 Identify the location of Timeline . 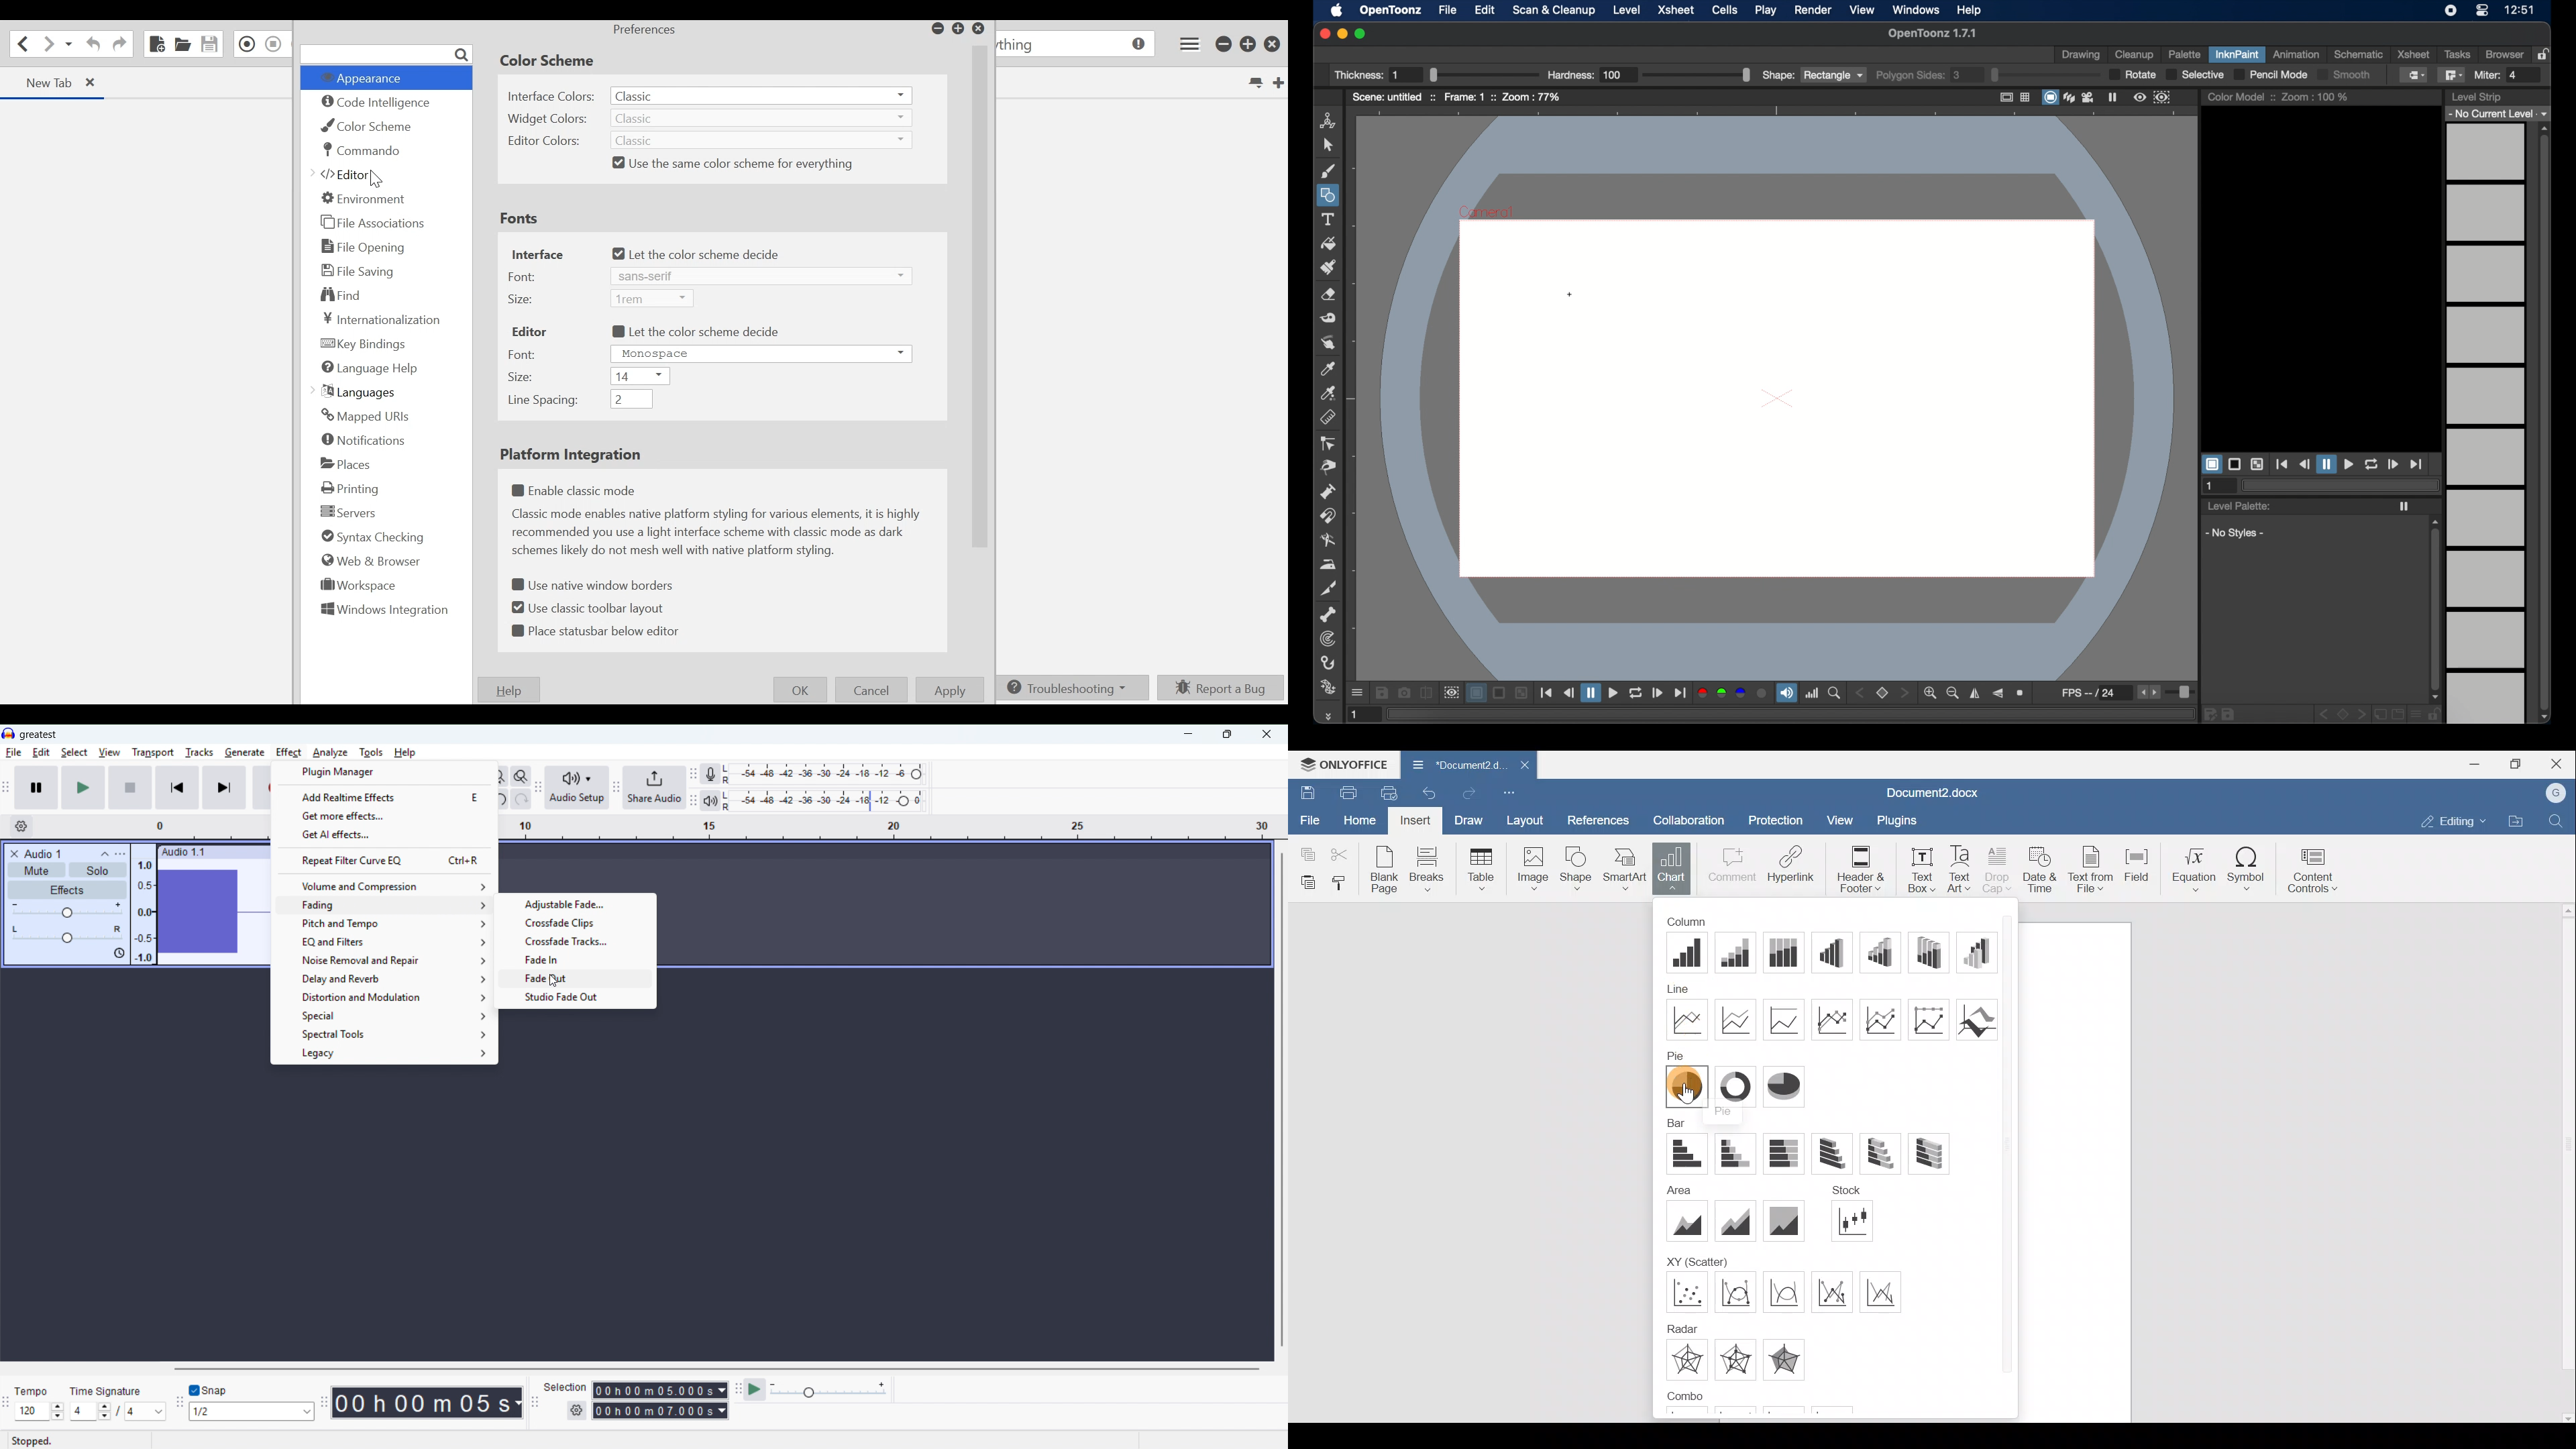
(888, 828).